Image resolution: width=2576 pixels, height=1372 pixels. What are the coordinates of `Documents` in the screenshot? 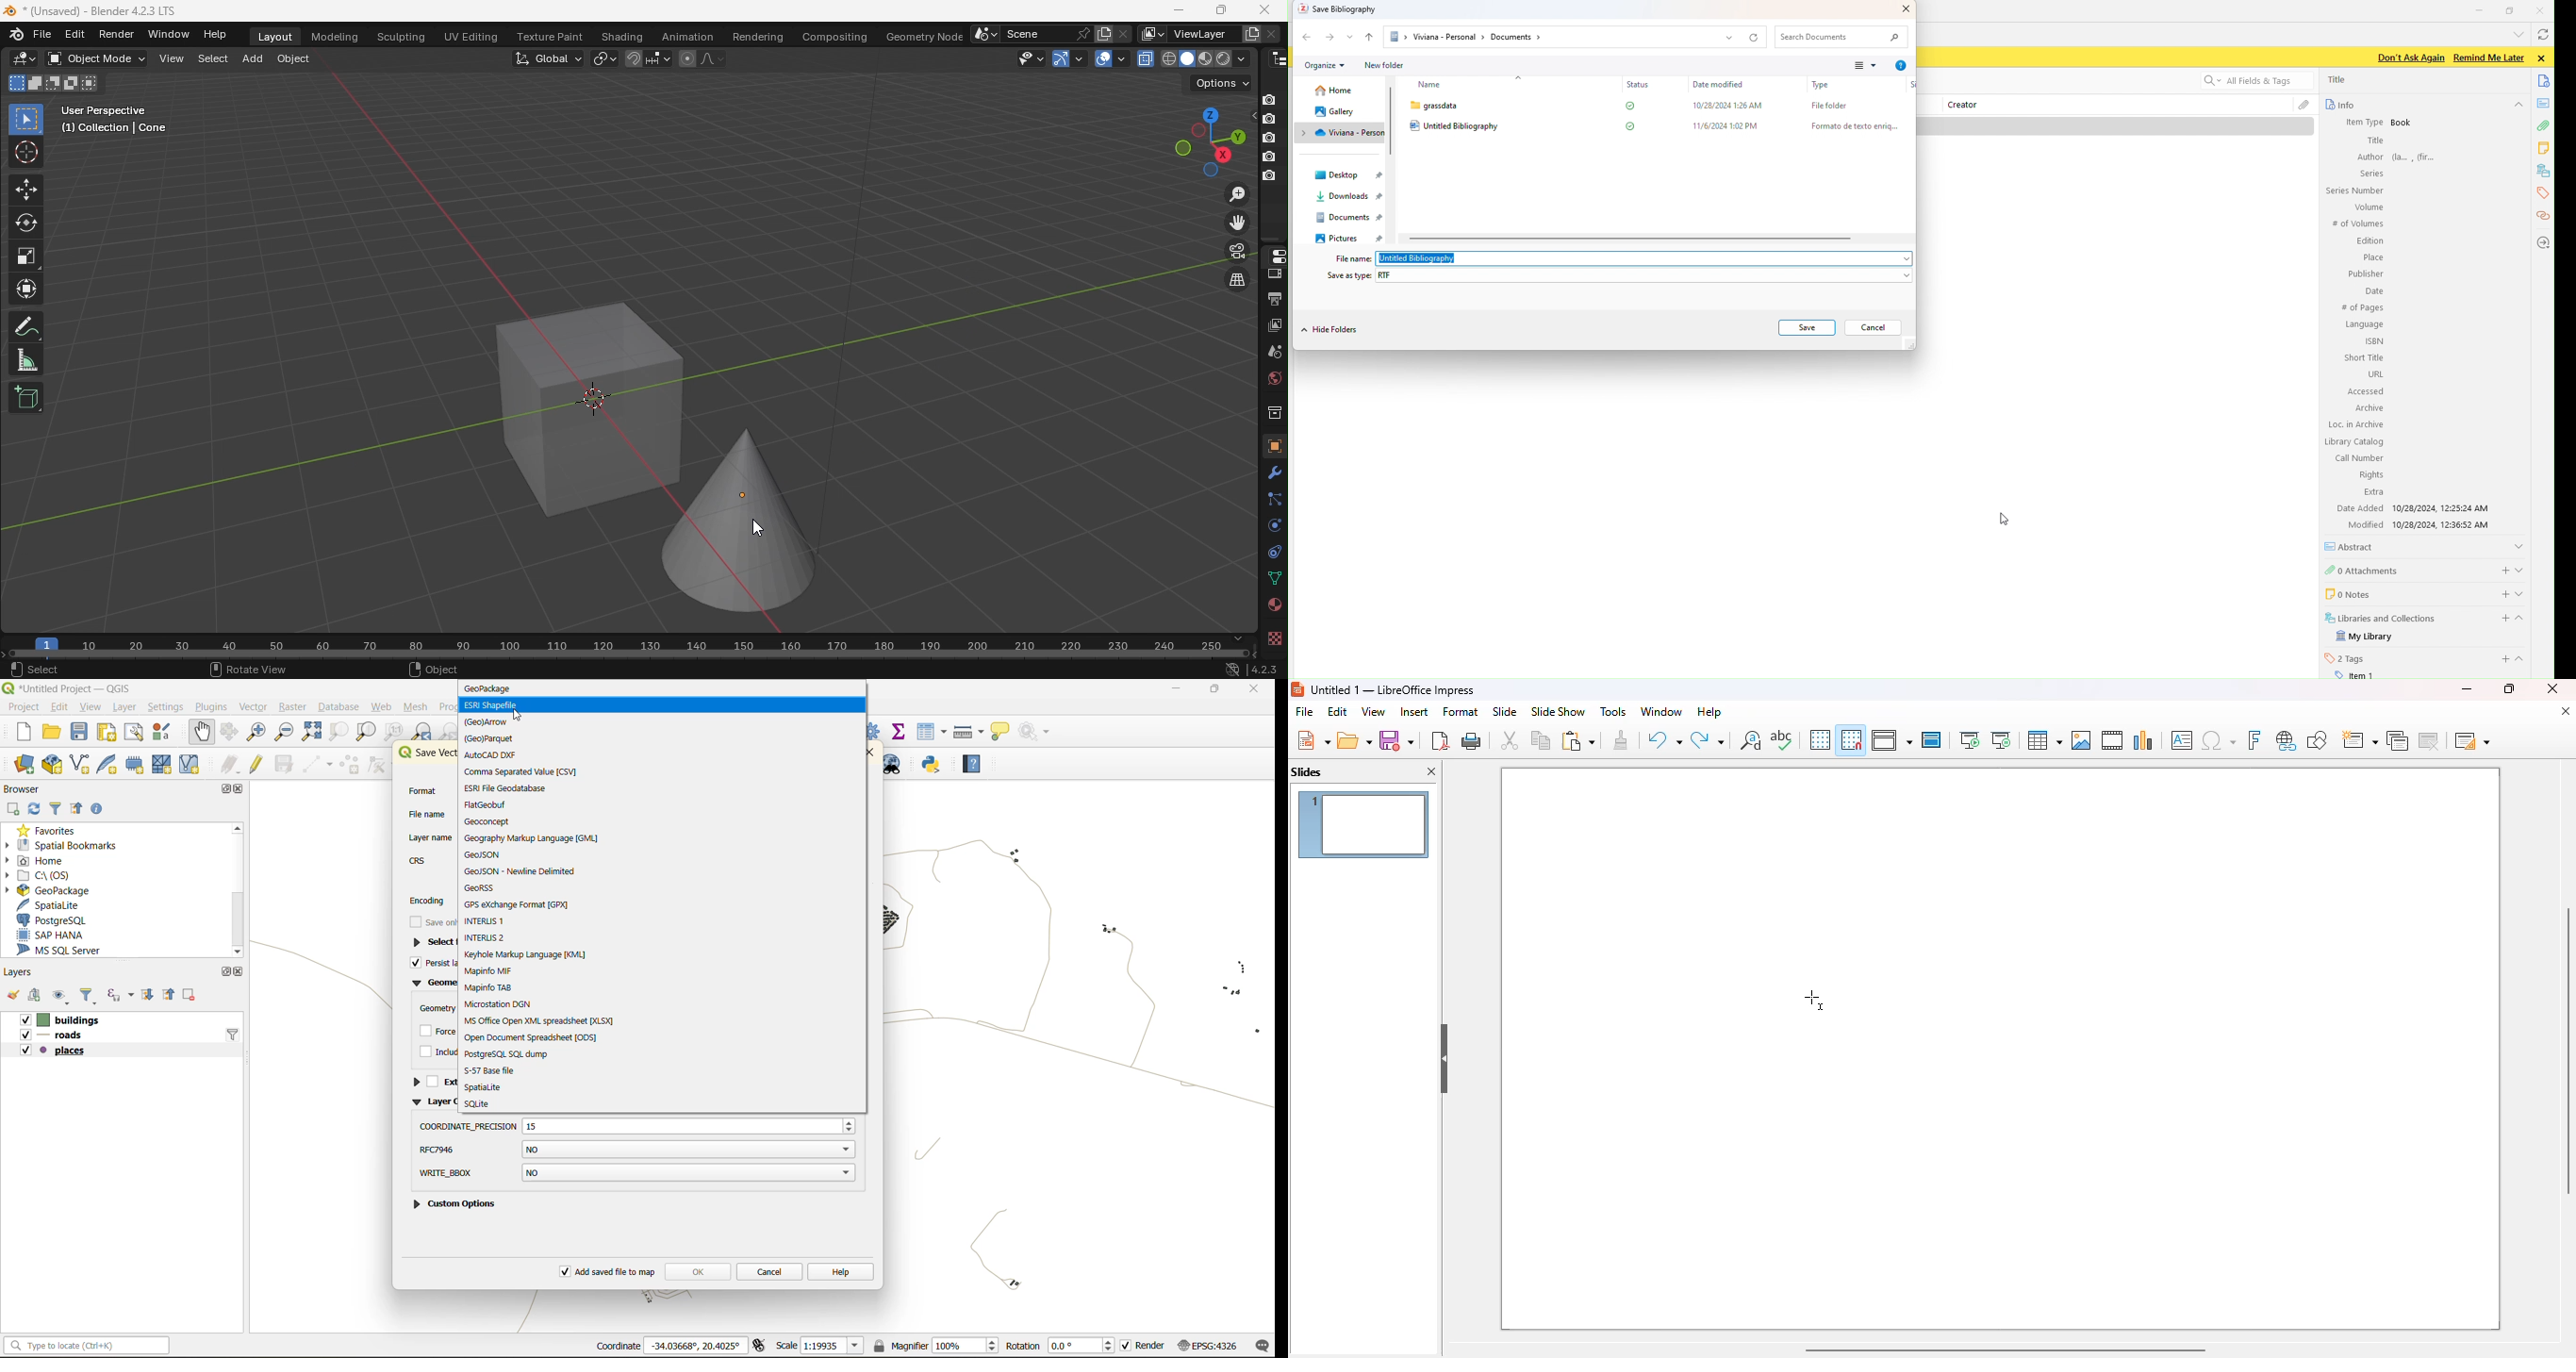 It's located at (1348, 217).